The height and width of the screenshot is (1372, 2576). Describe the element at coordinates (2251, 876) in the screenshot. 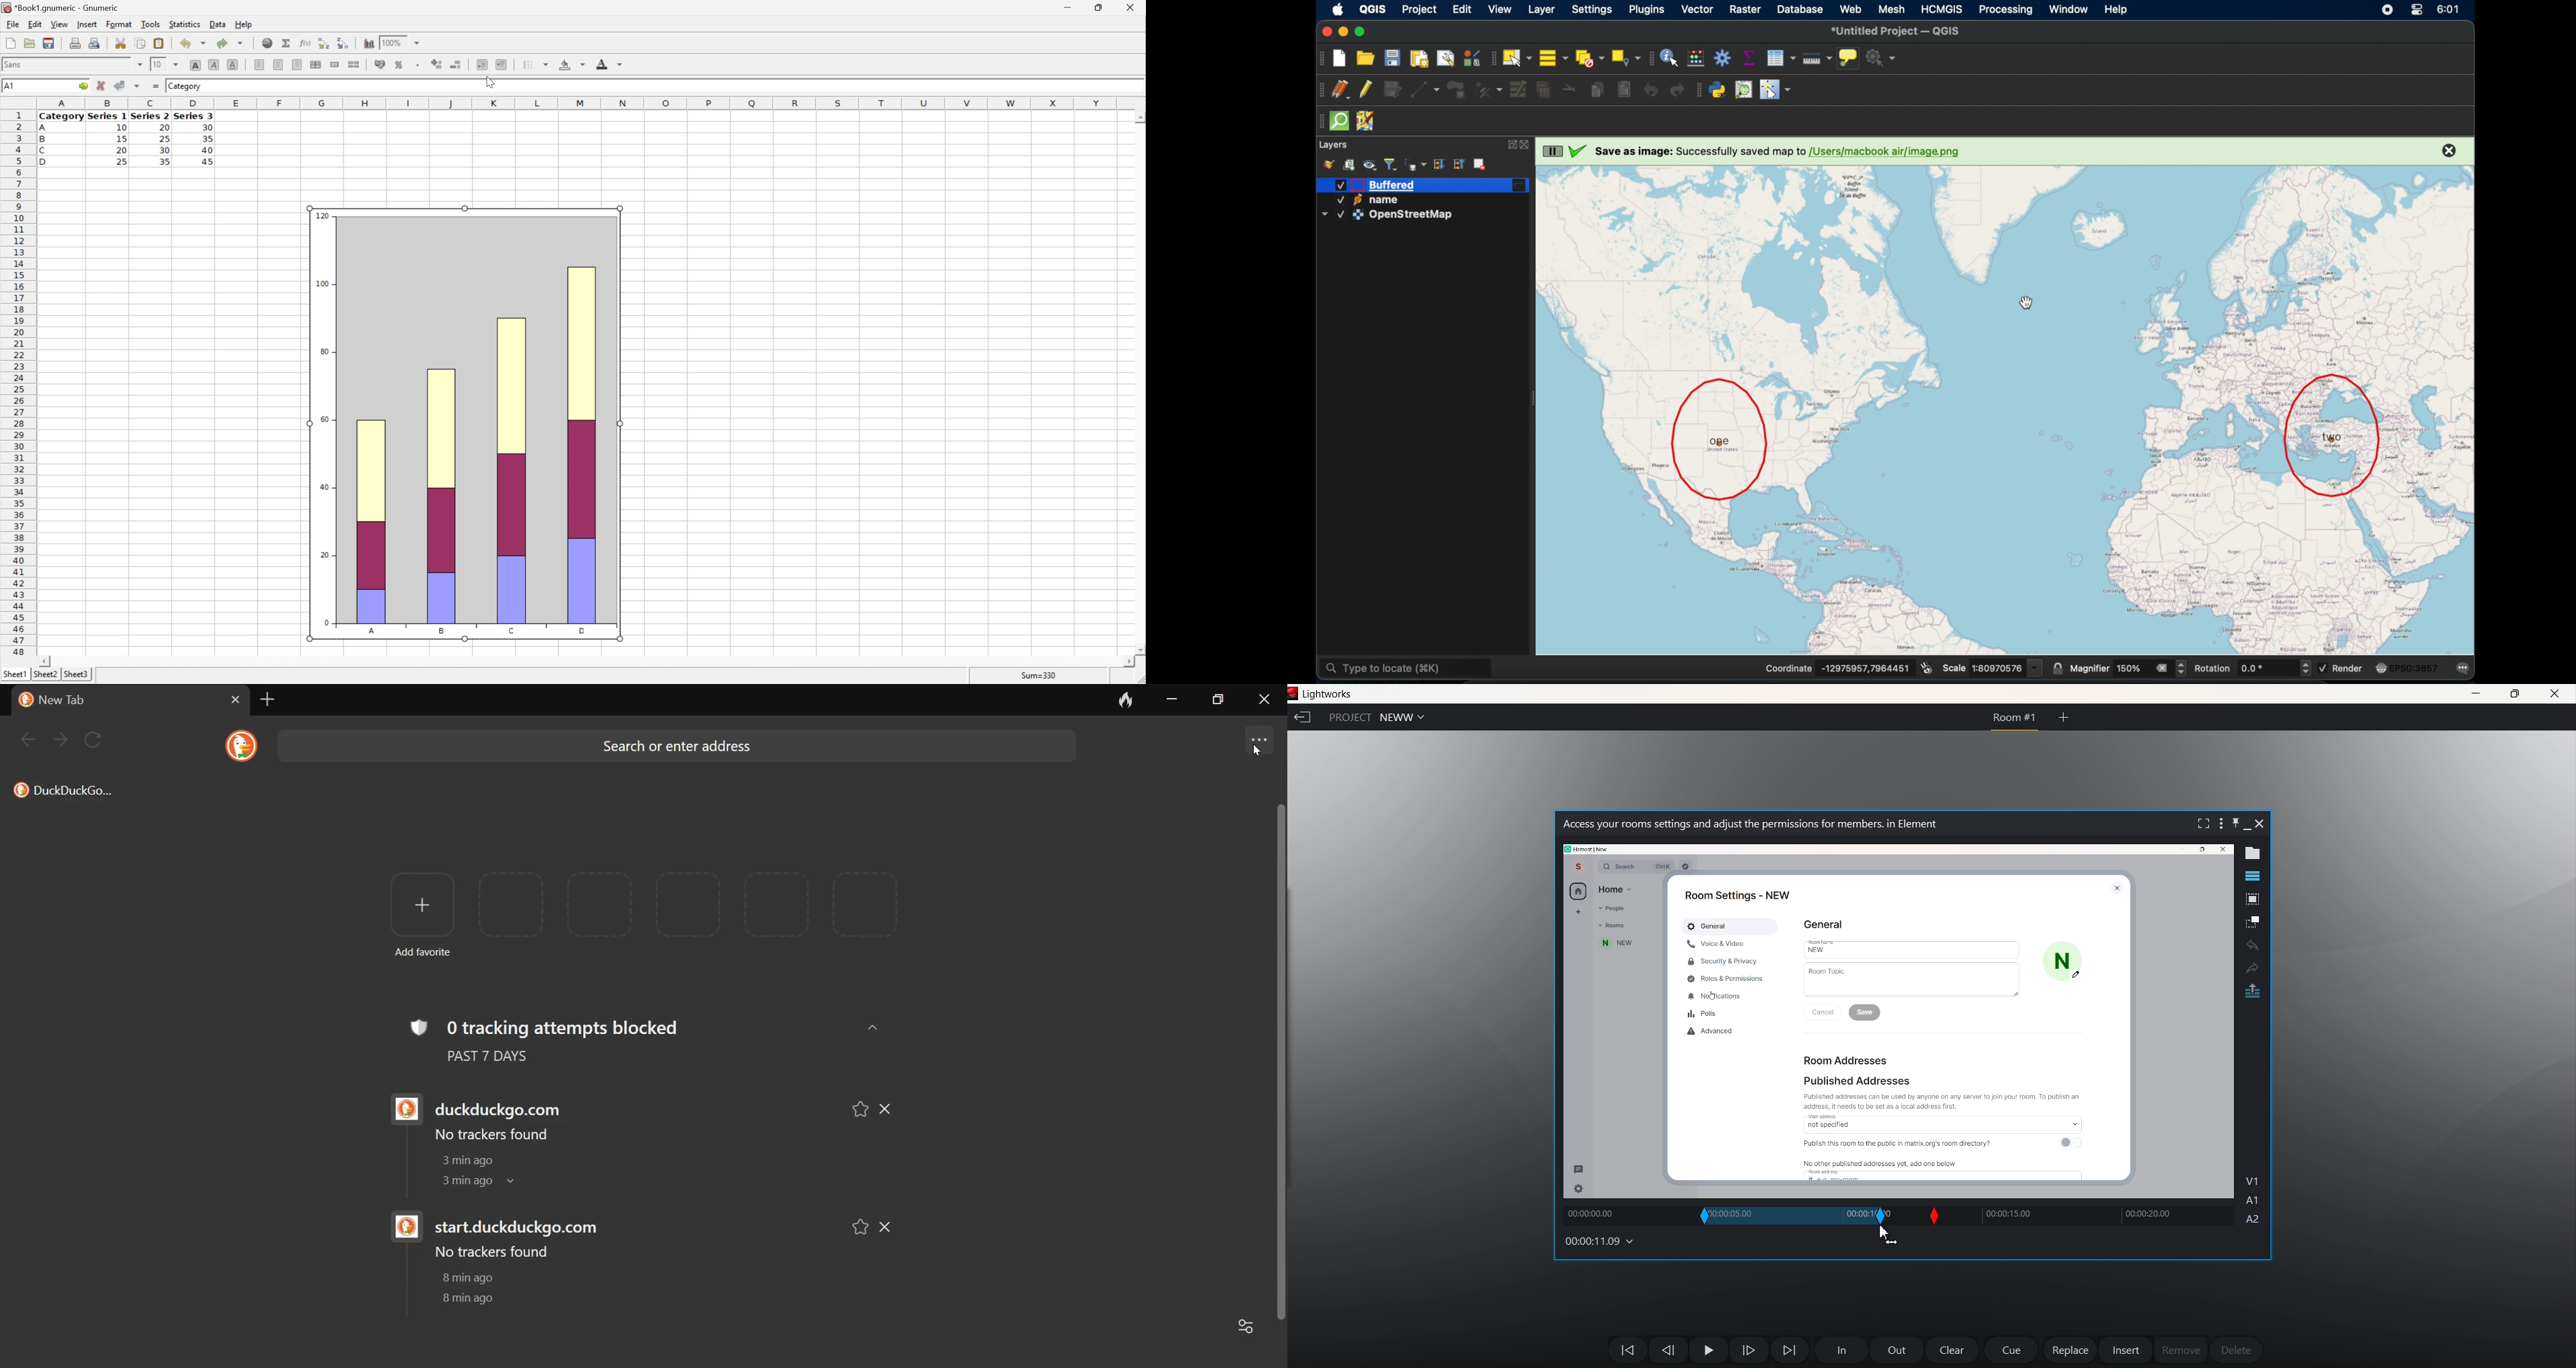

I see `show timeline` at that location.